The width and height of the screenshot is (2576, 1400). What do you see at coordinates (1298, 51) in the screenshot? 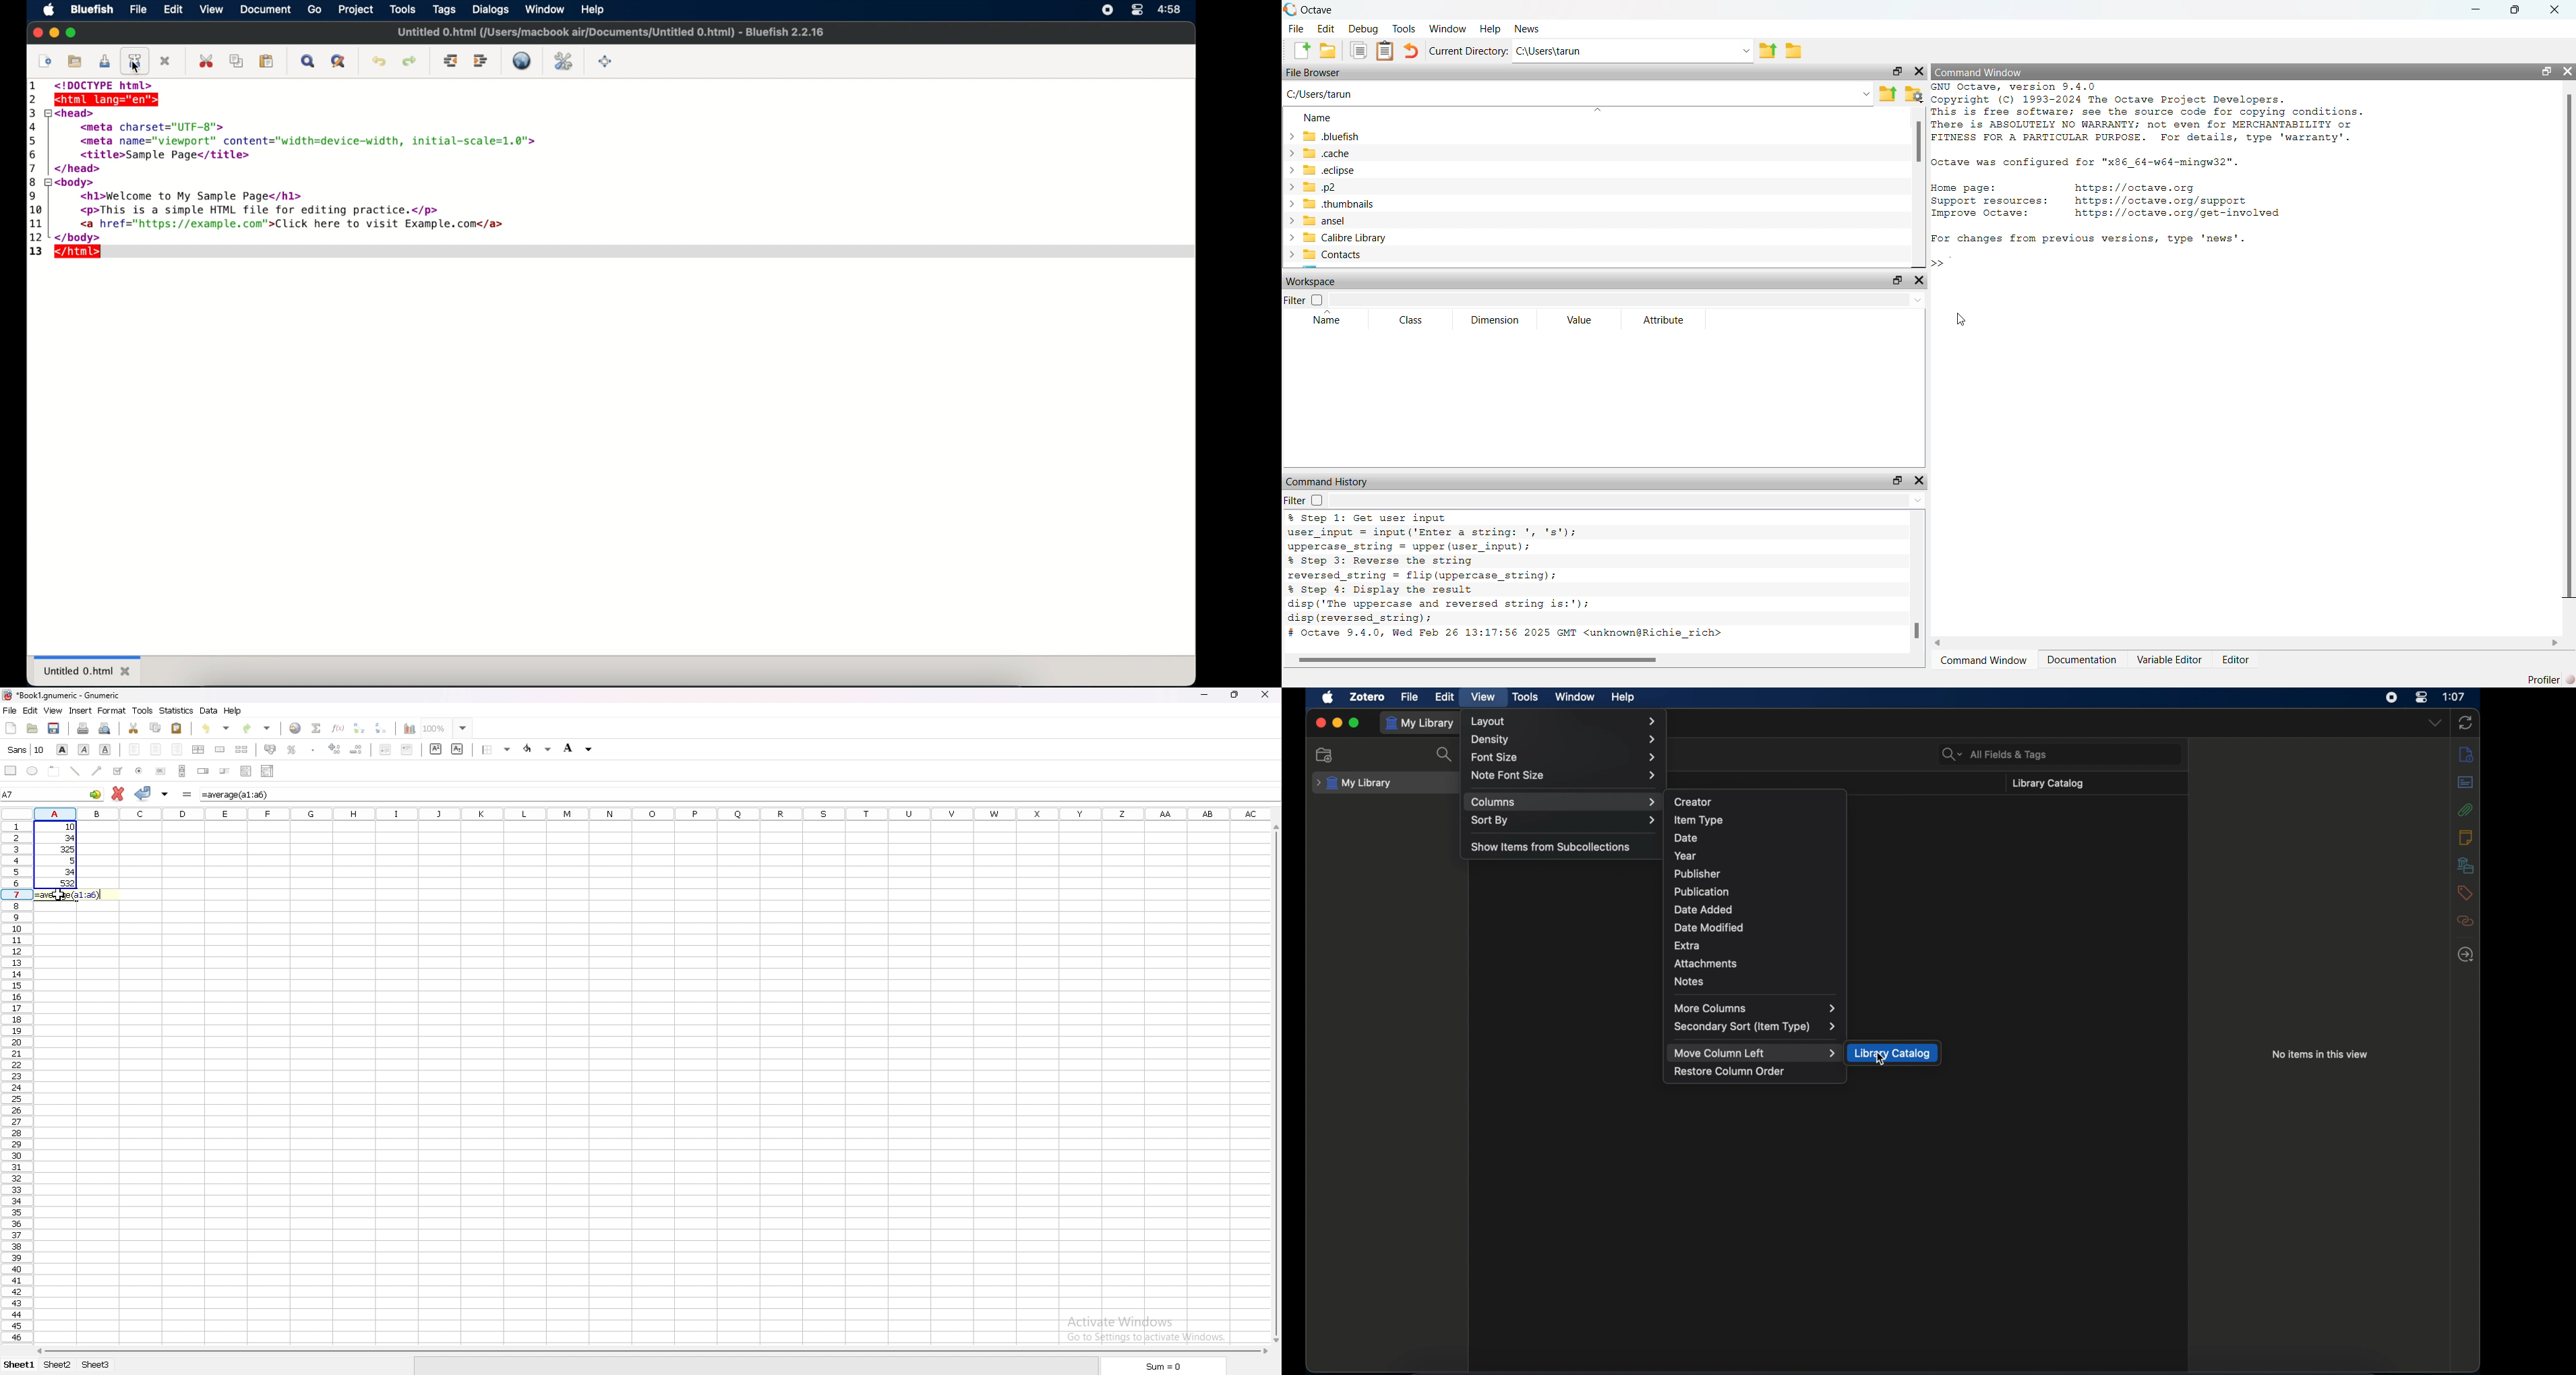
I see `new script` at bounding box center [1298, 51].